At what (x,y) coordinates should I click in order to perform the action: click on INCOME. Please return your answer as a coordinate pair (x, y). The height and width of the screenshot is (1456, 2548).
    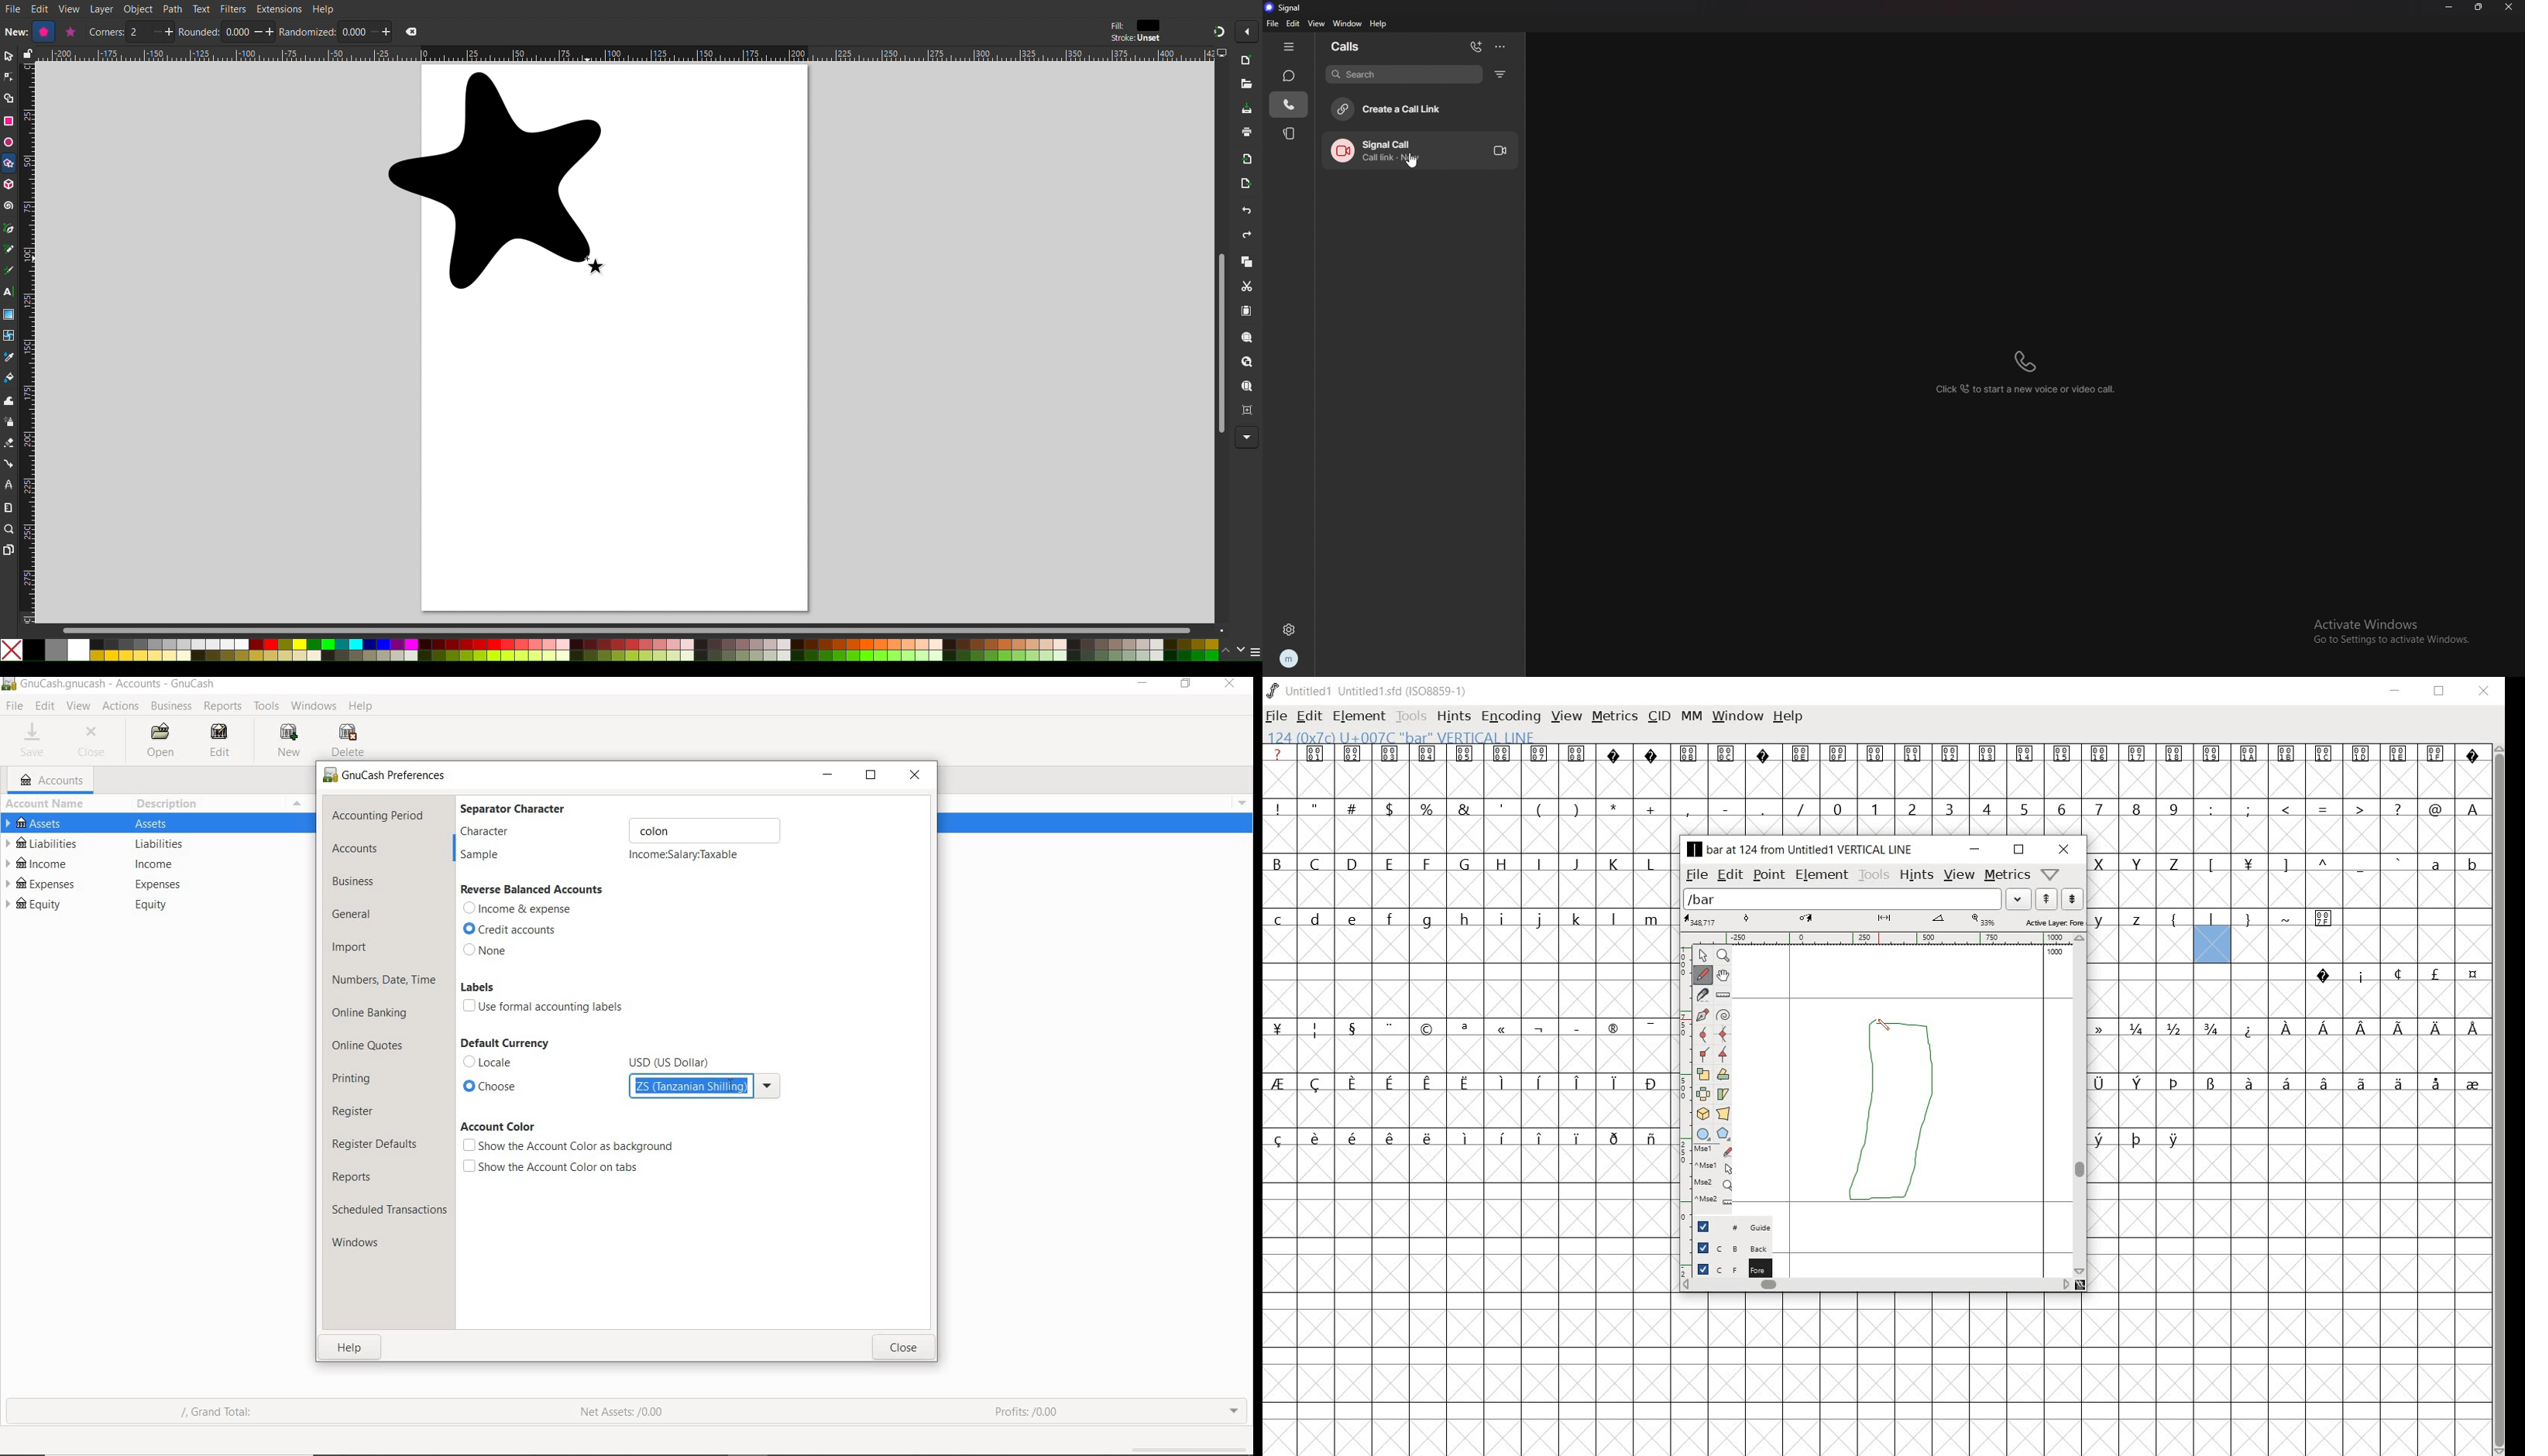
    Looking at the image, I should click on (44, 863).